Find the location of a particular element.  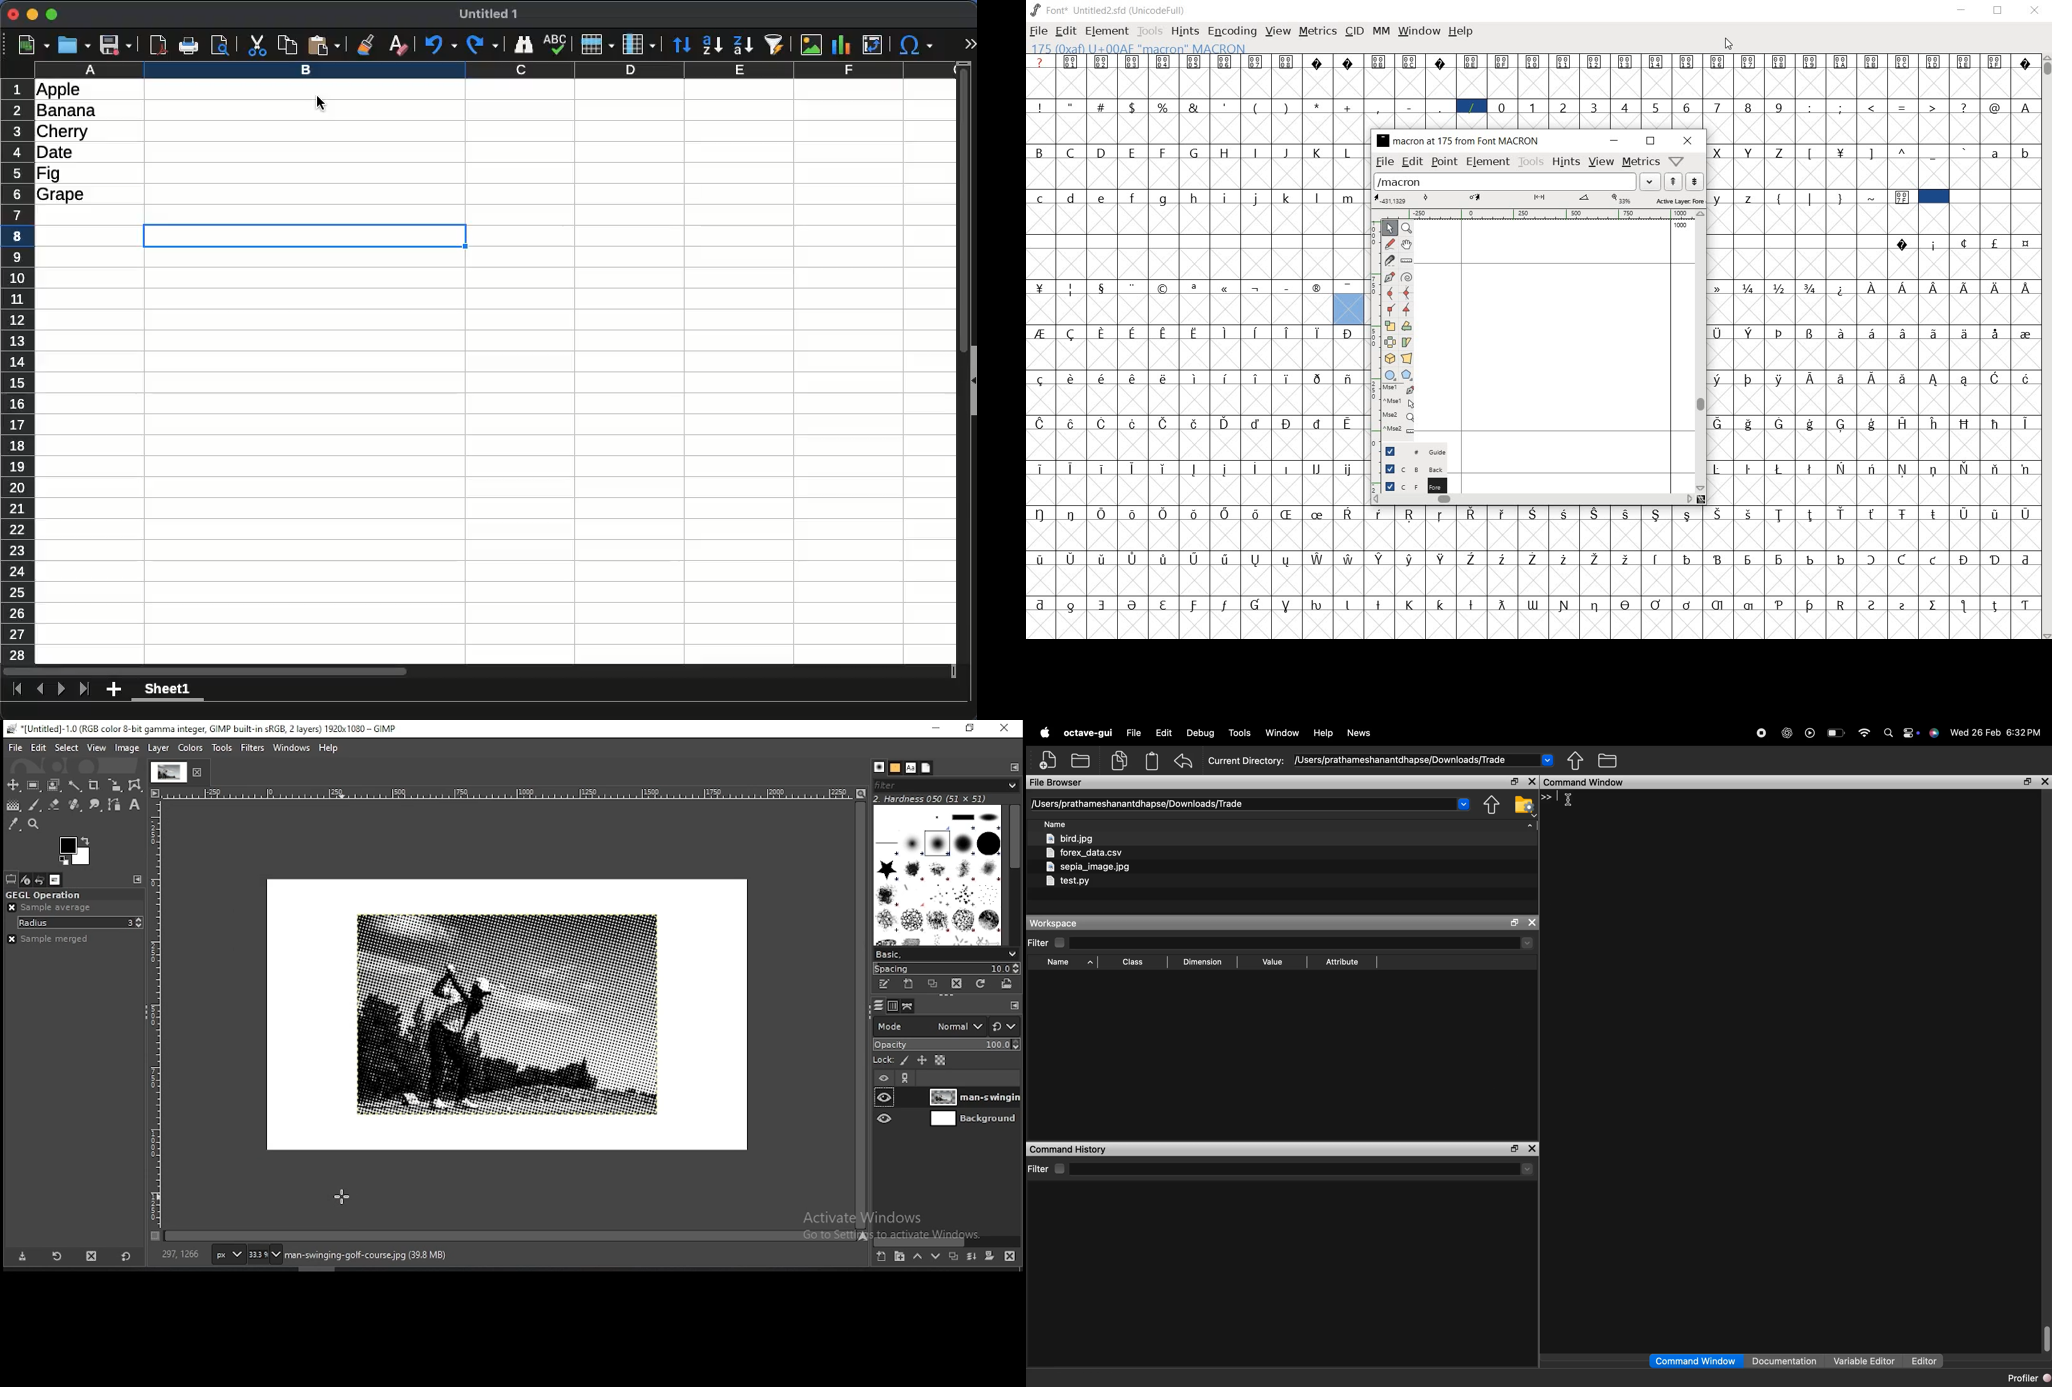

Symbol is located at coordinates (1966, 470).